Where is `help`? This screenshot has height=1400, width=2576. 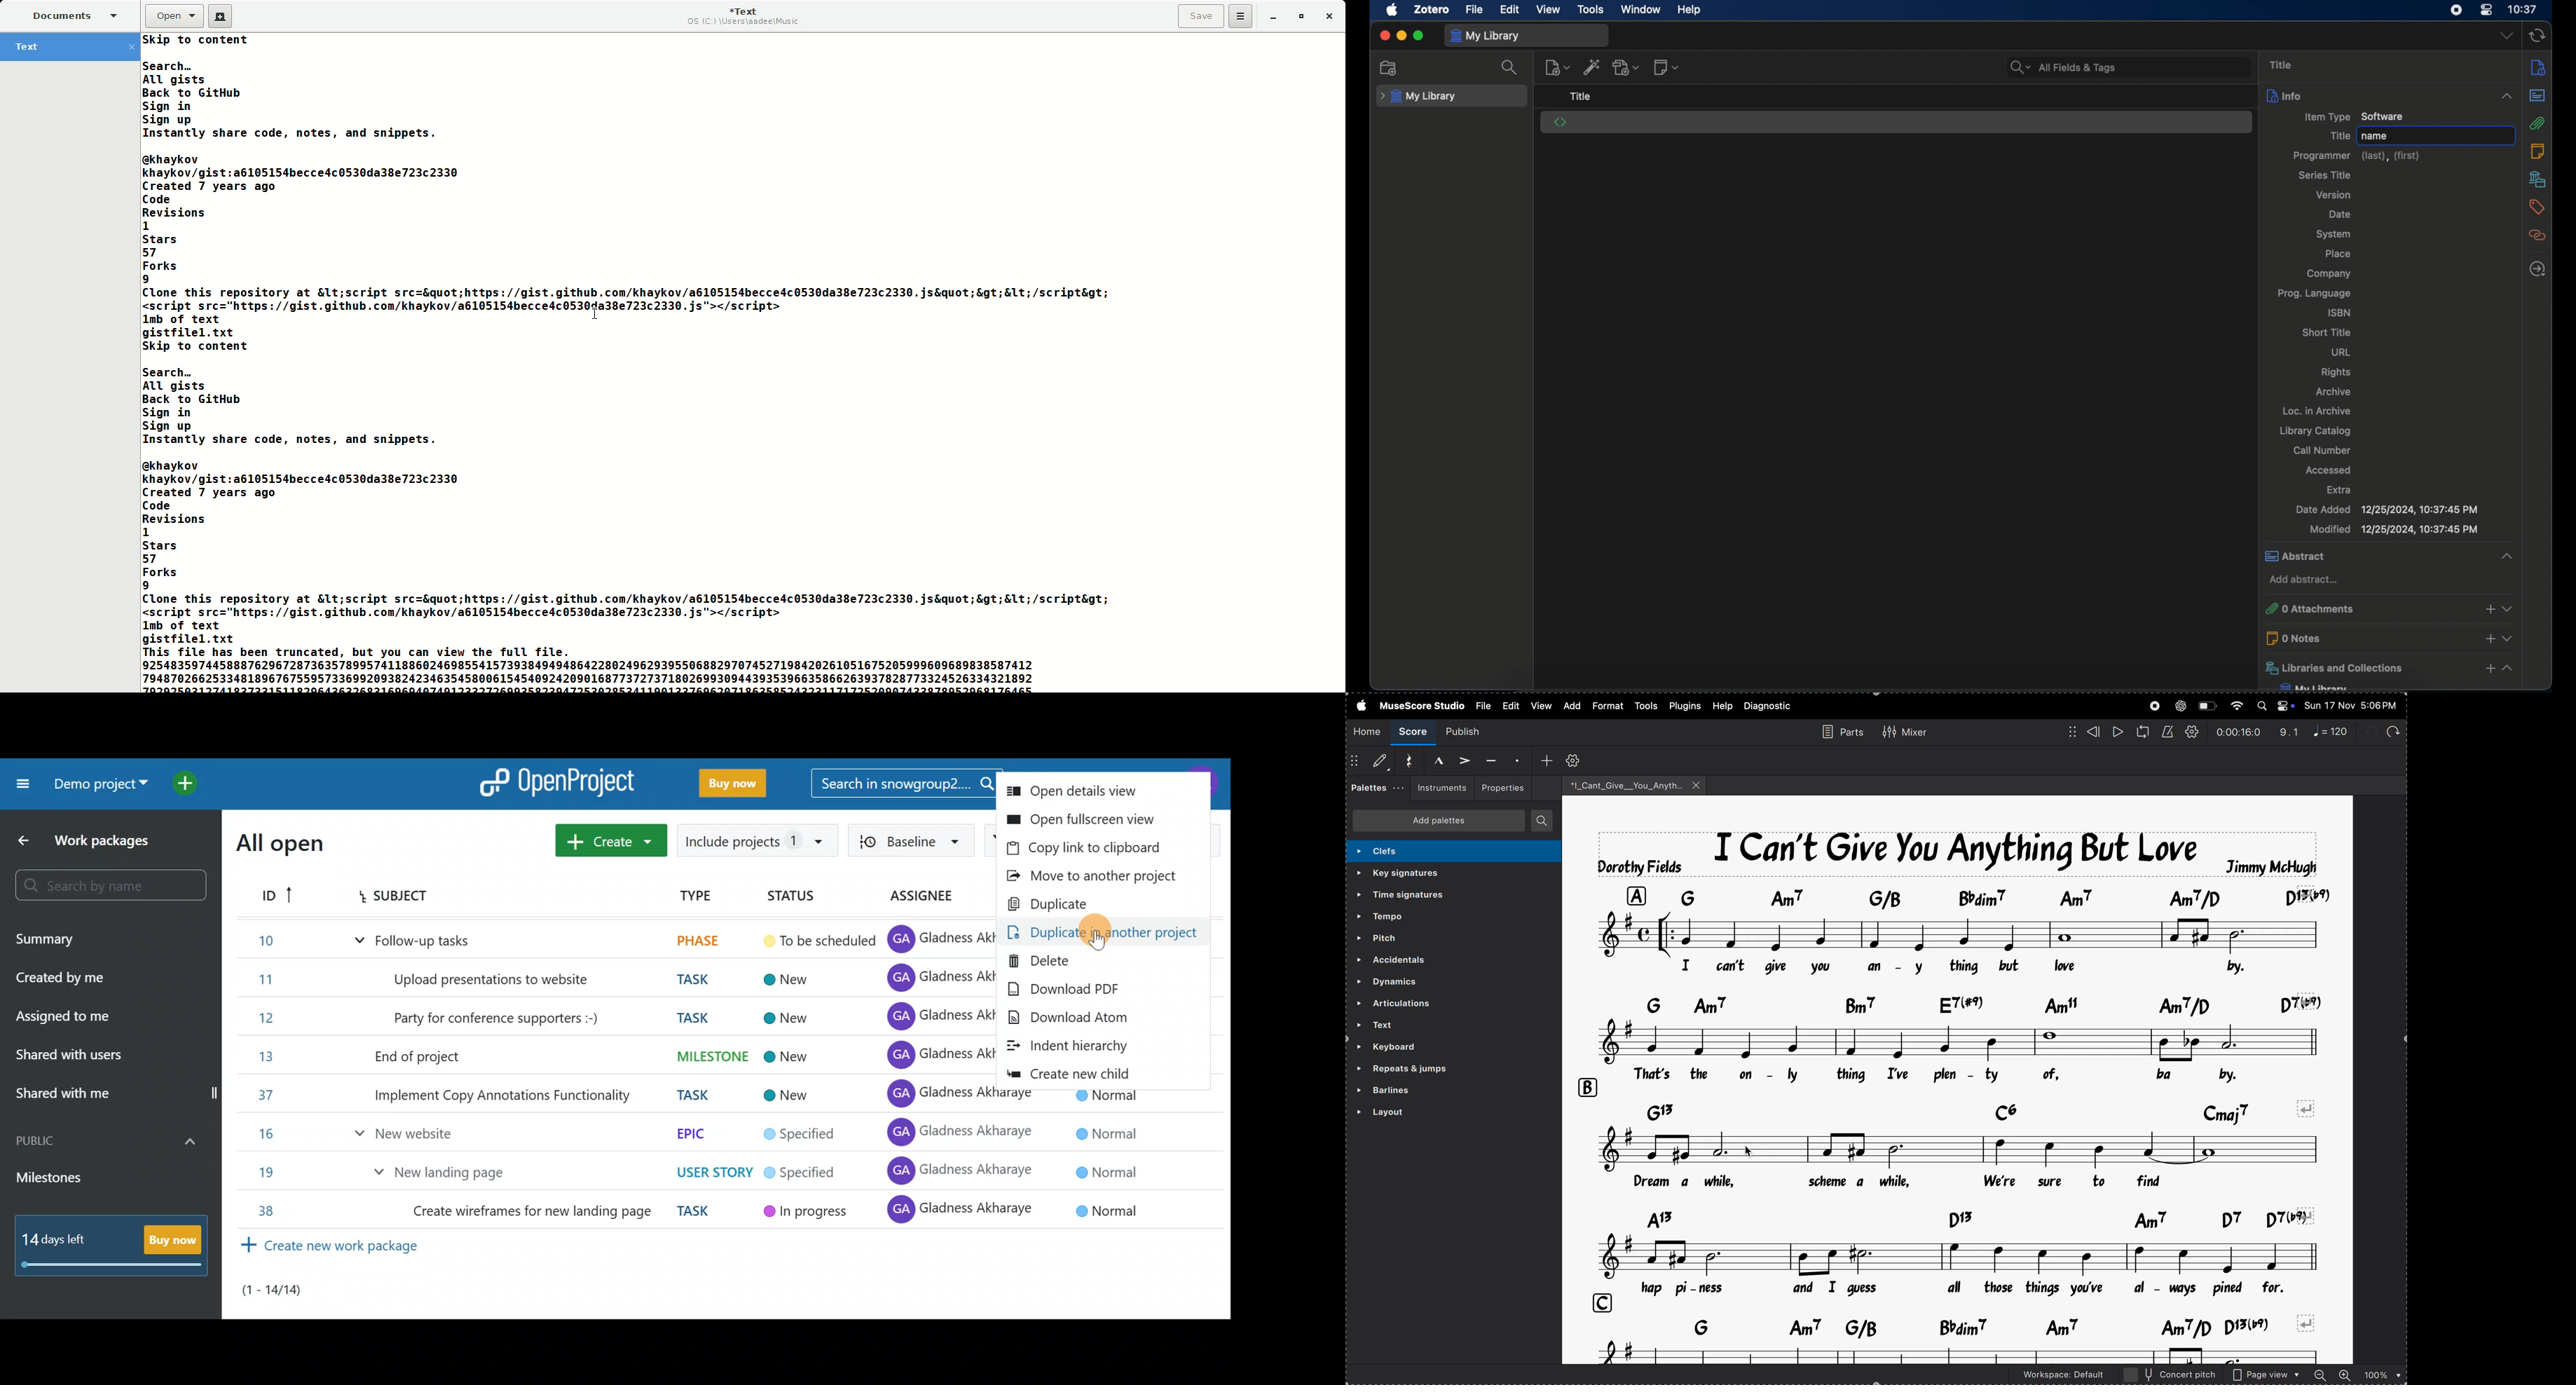 help is located at coordinates (1688, 10).